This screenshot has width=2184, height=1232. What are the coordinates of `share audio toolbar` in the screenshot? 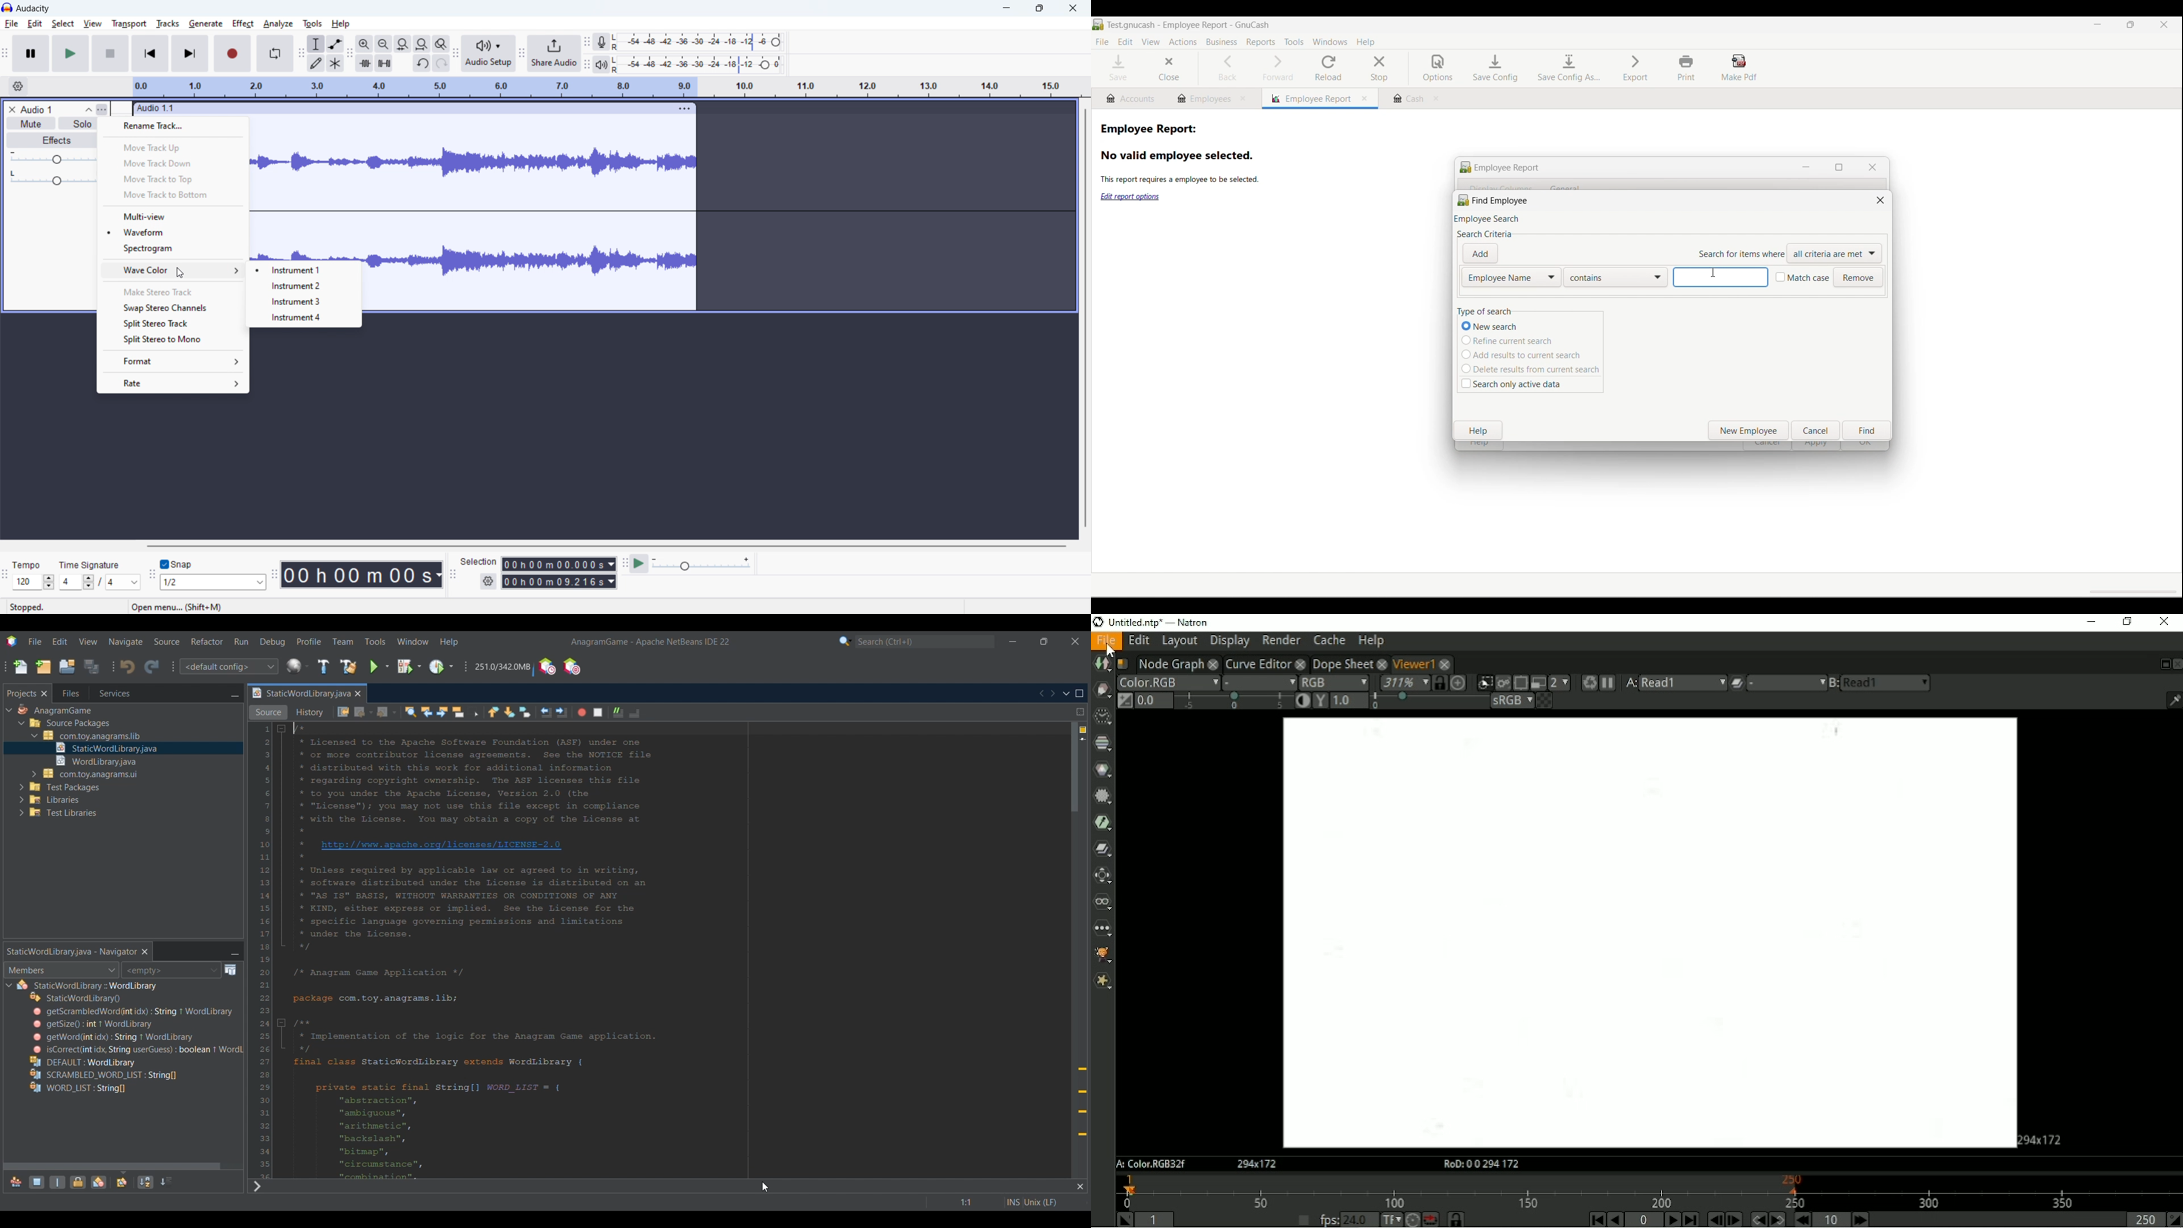 It's located at (521, 55).